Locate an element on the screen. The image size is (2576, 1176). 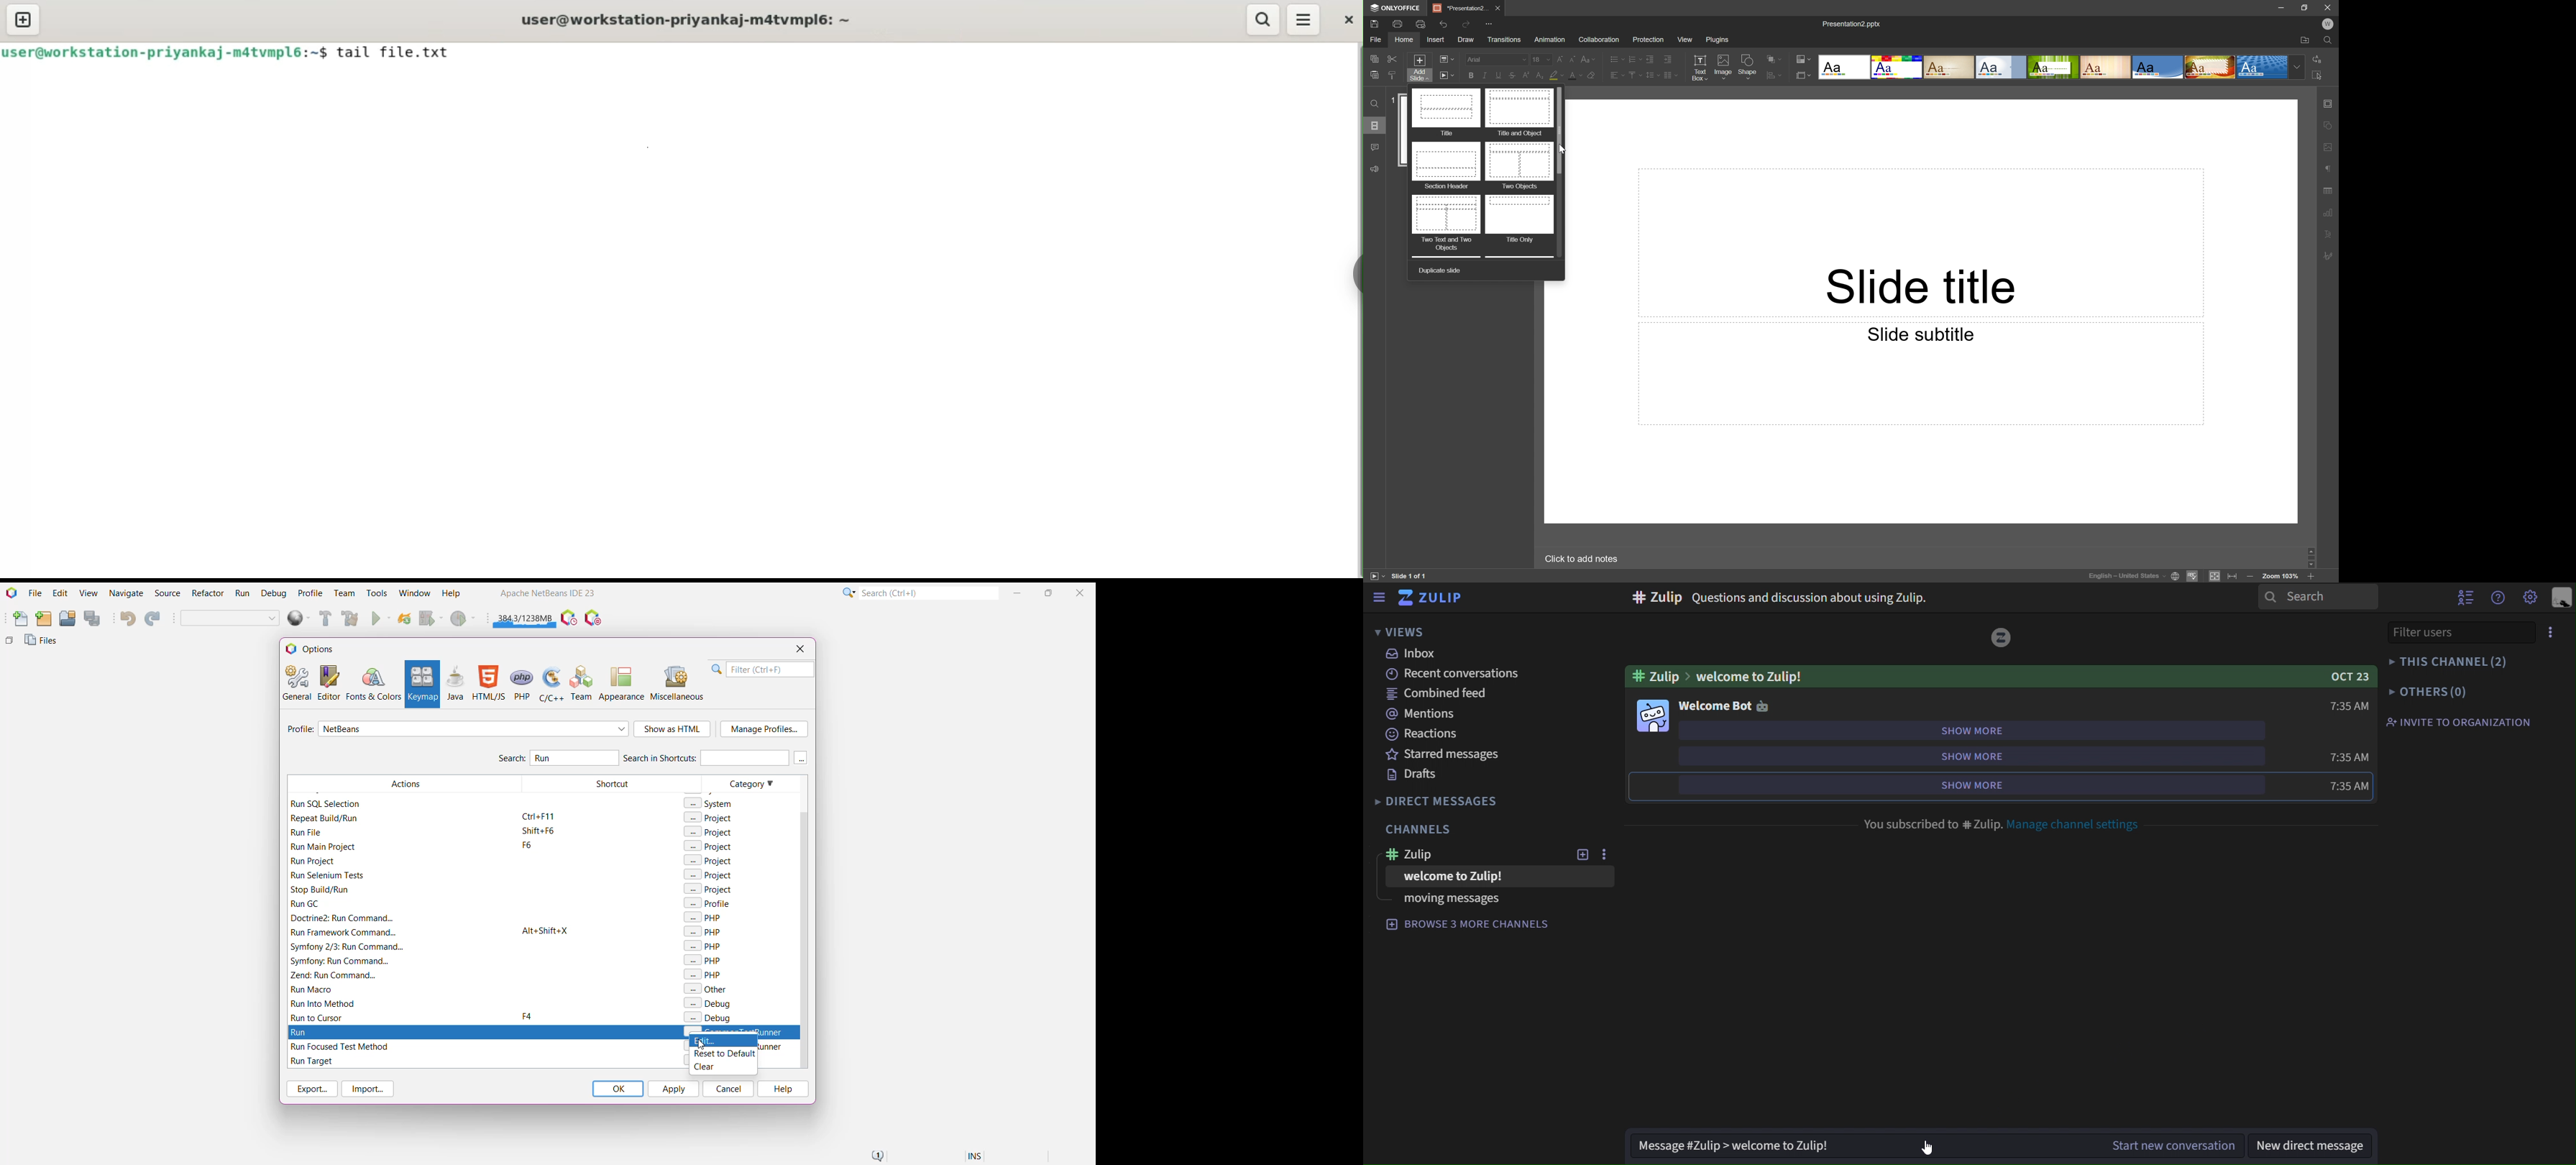
Set document language is located at coordinates (2176, 578).